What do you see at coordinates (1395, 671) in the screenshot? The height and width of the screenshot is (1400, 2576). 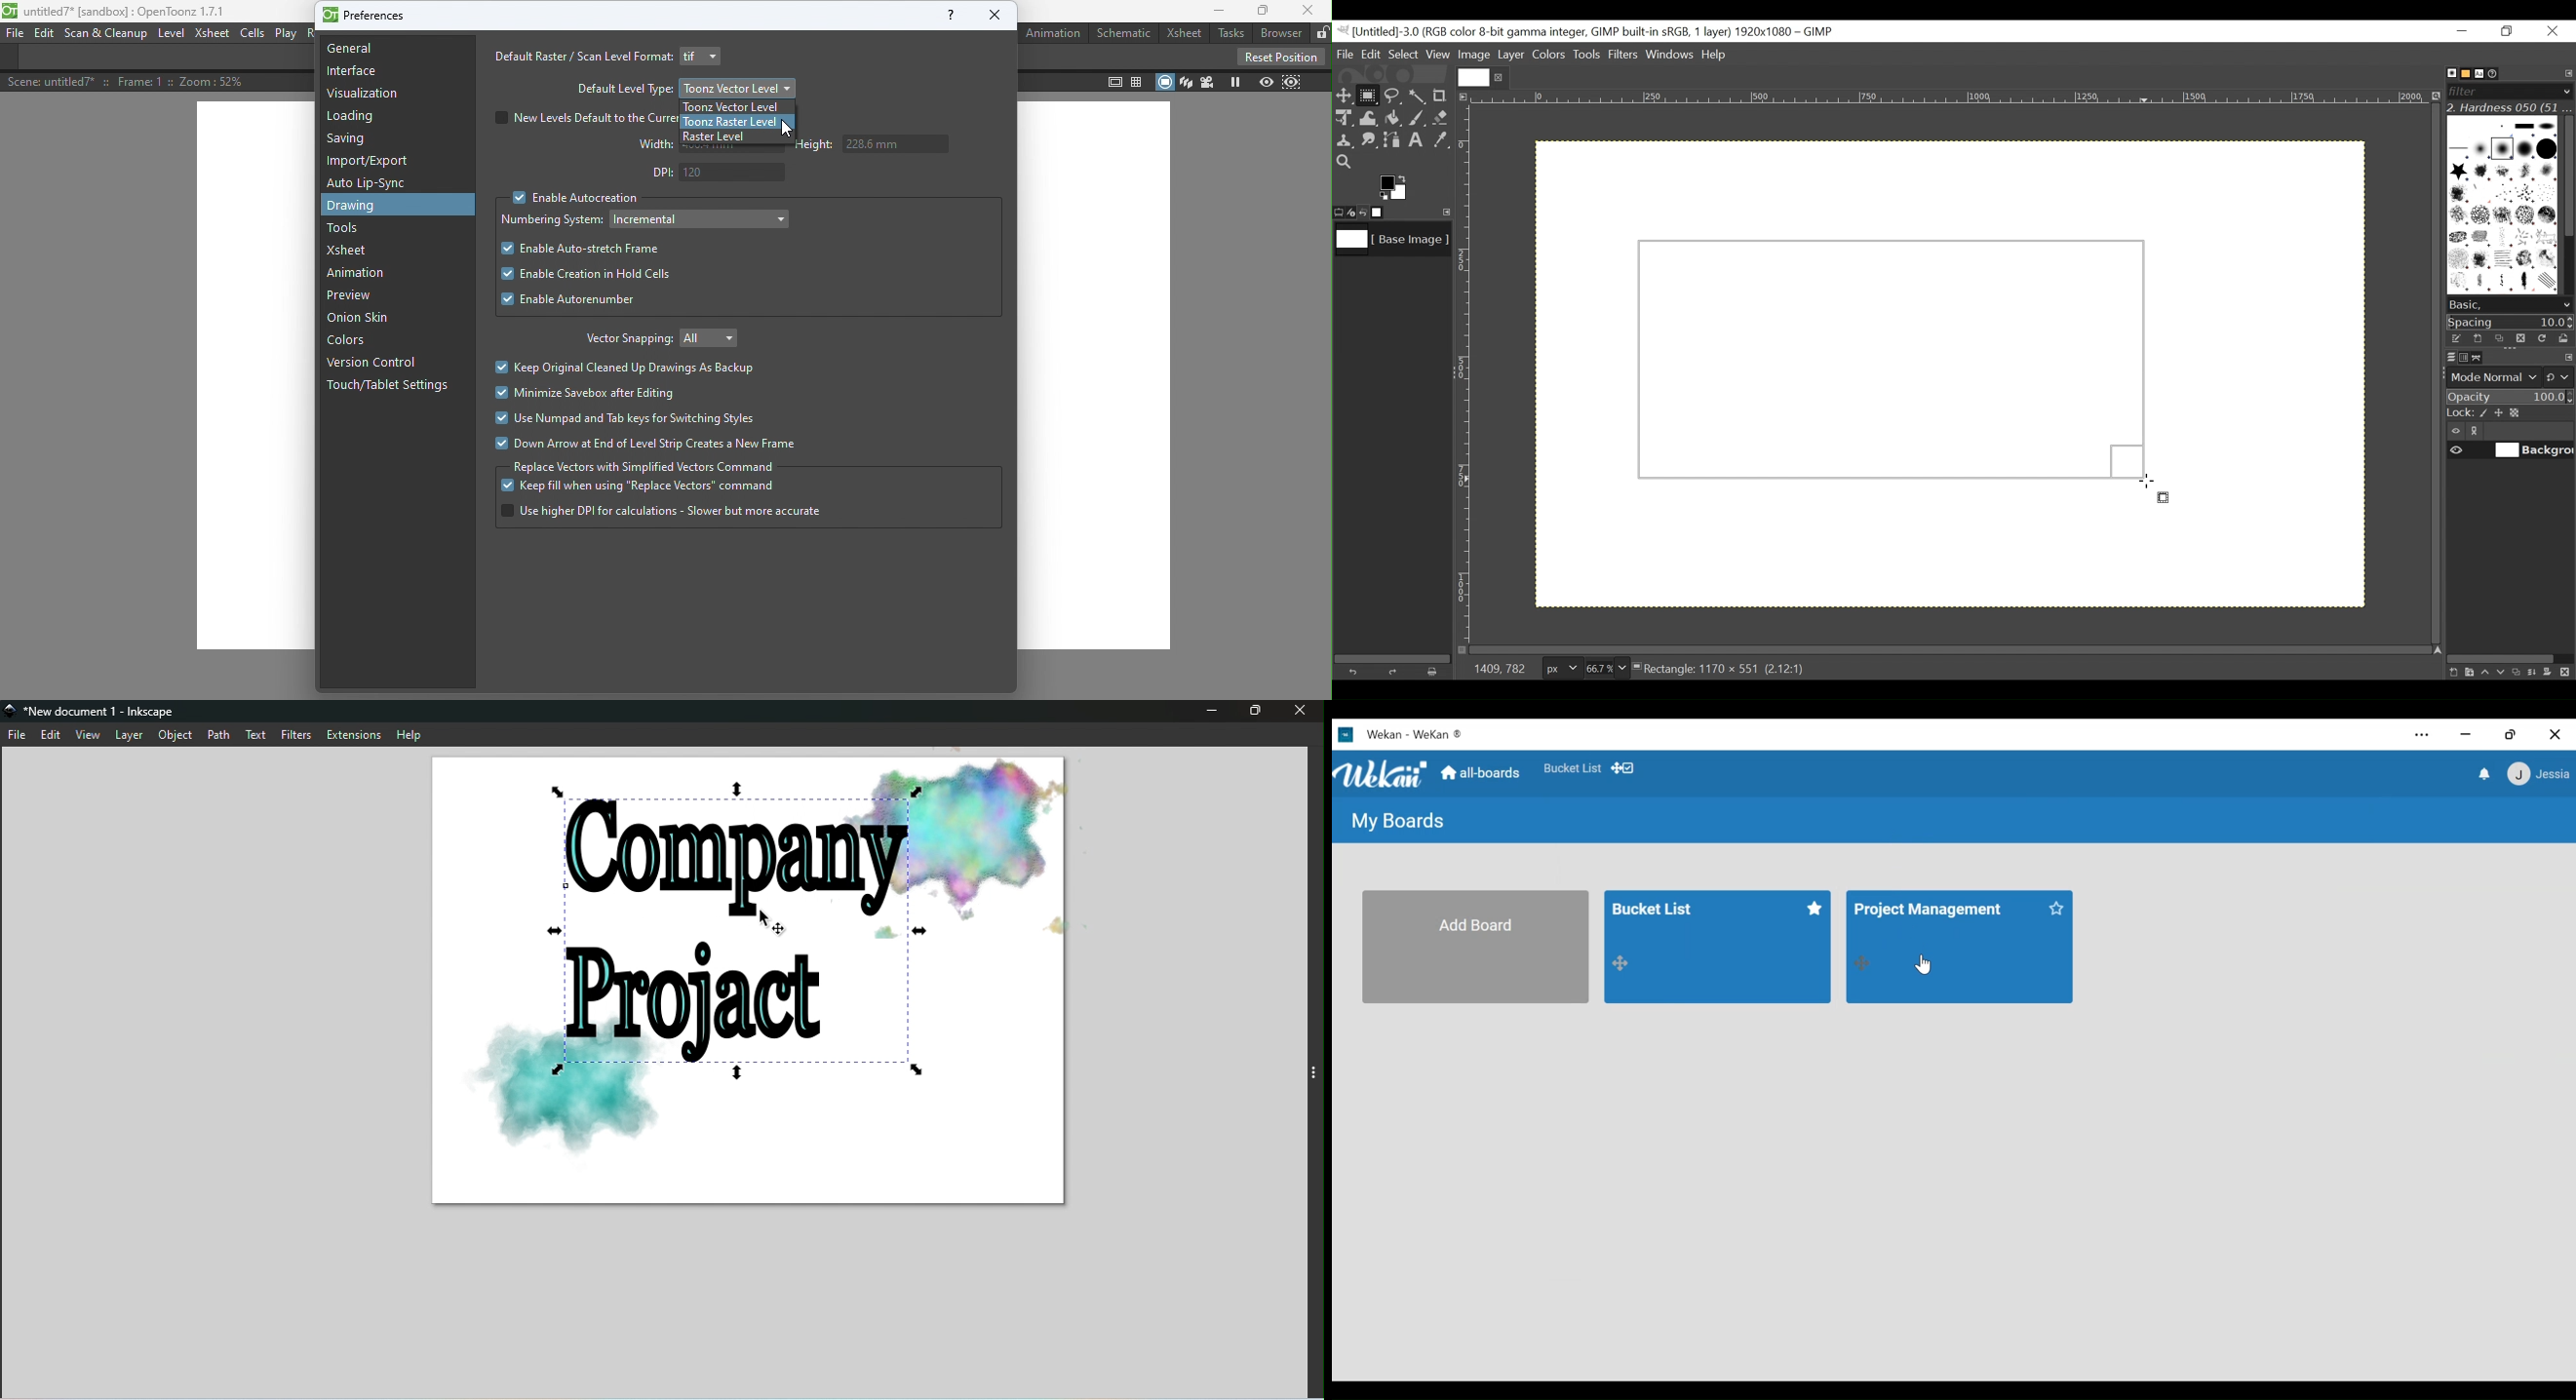 I see `Redo` at bounding box center [1395, 671].